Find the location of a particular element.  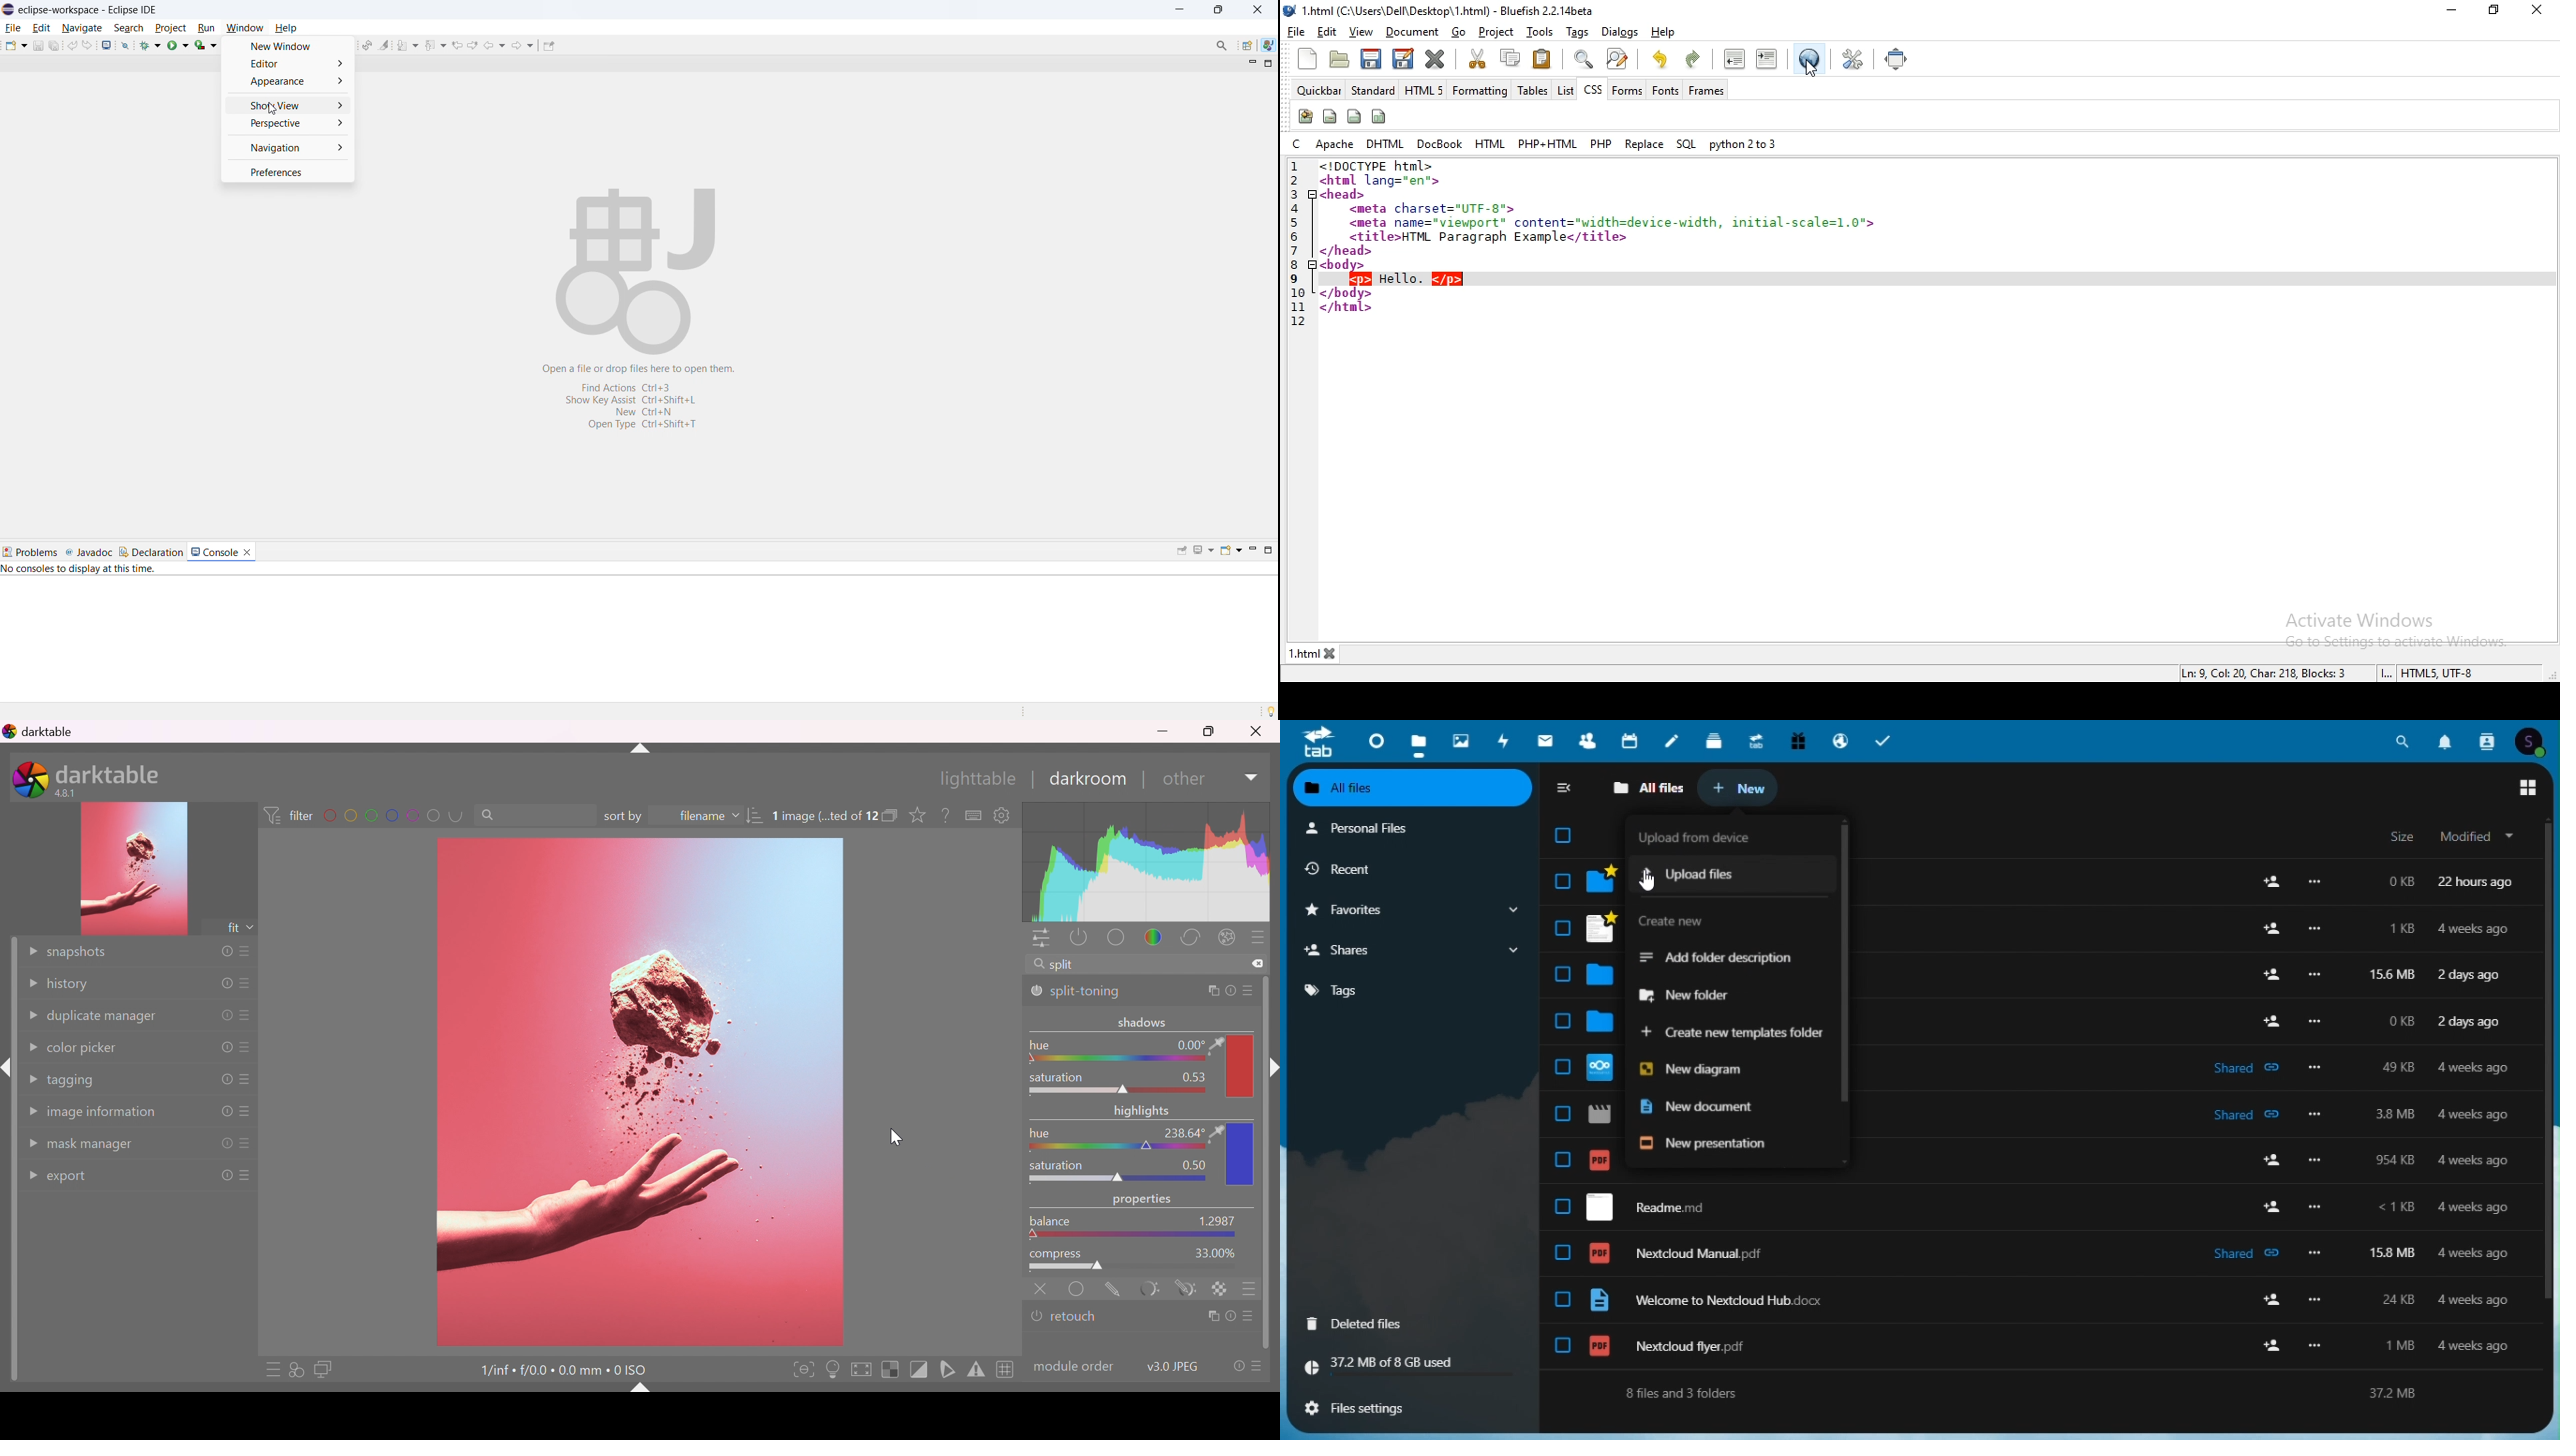

search is located at coordinates (519, 815).